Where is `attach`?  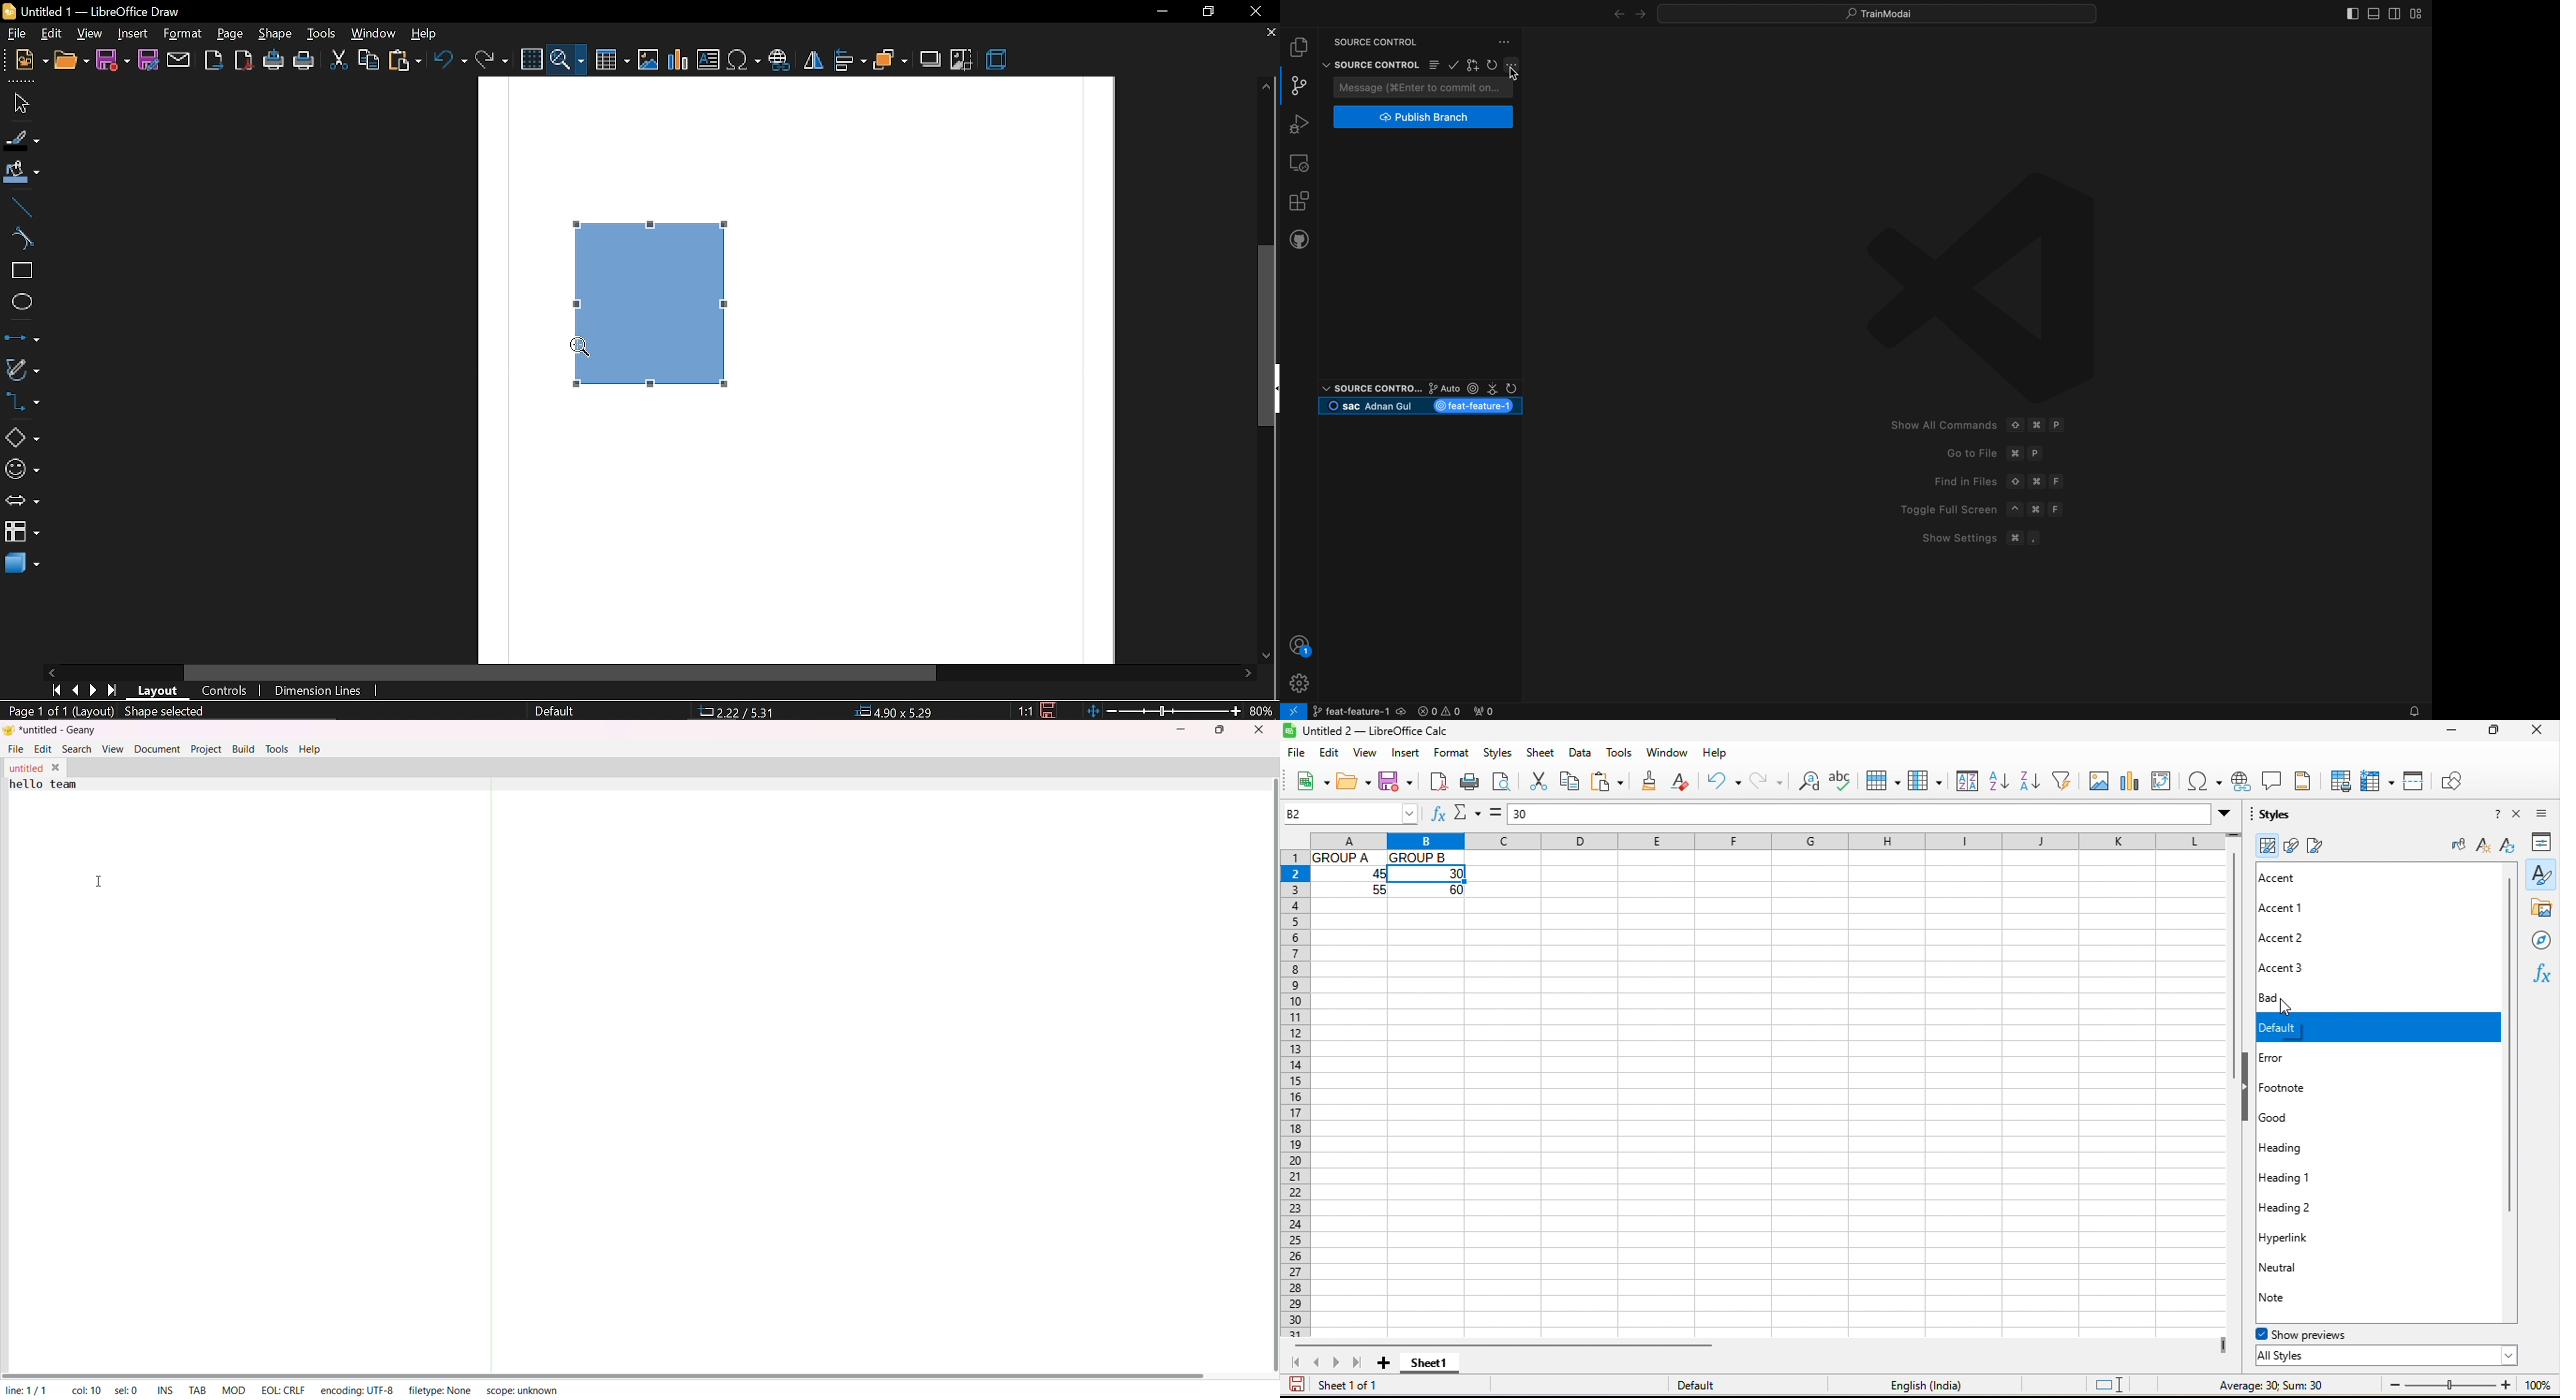
attach is located at coordinates (179, 59).